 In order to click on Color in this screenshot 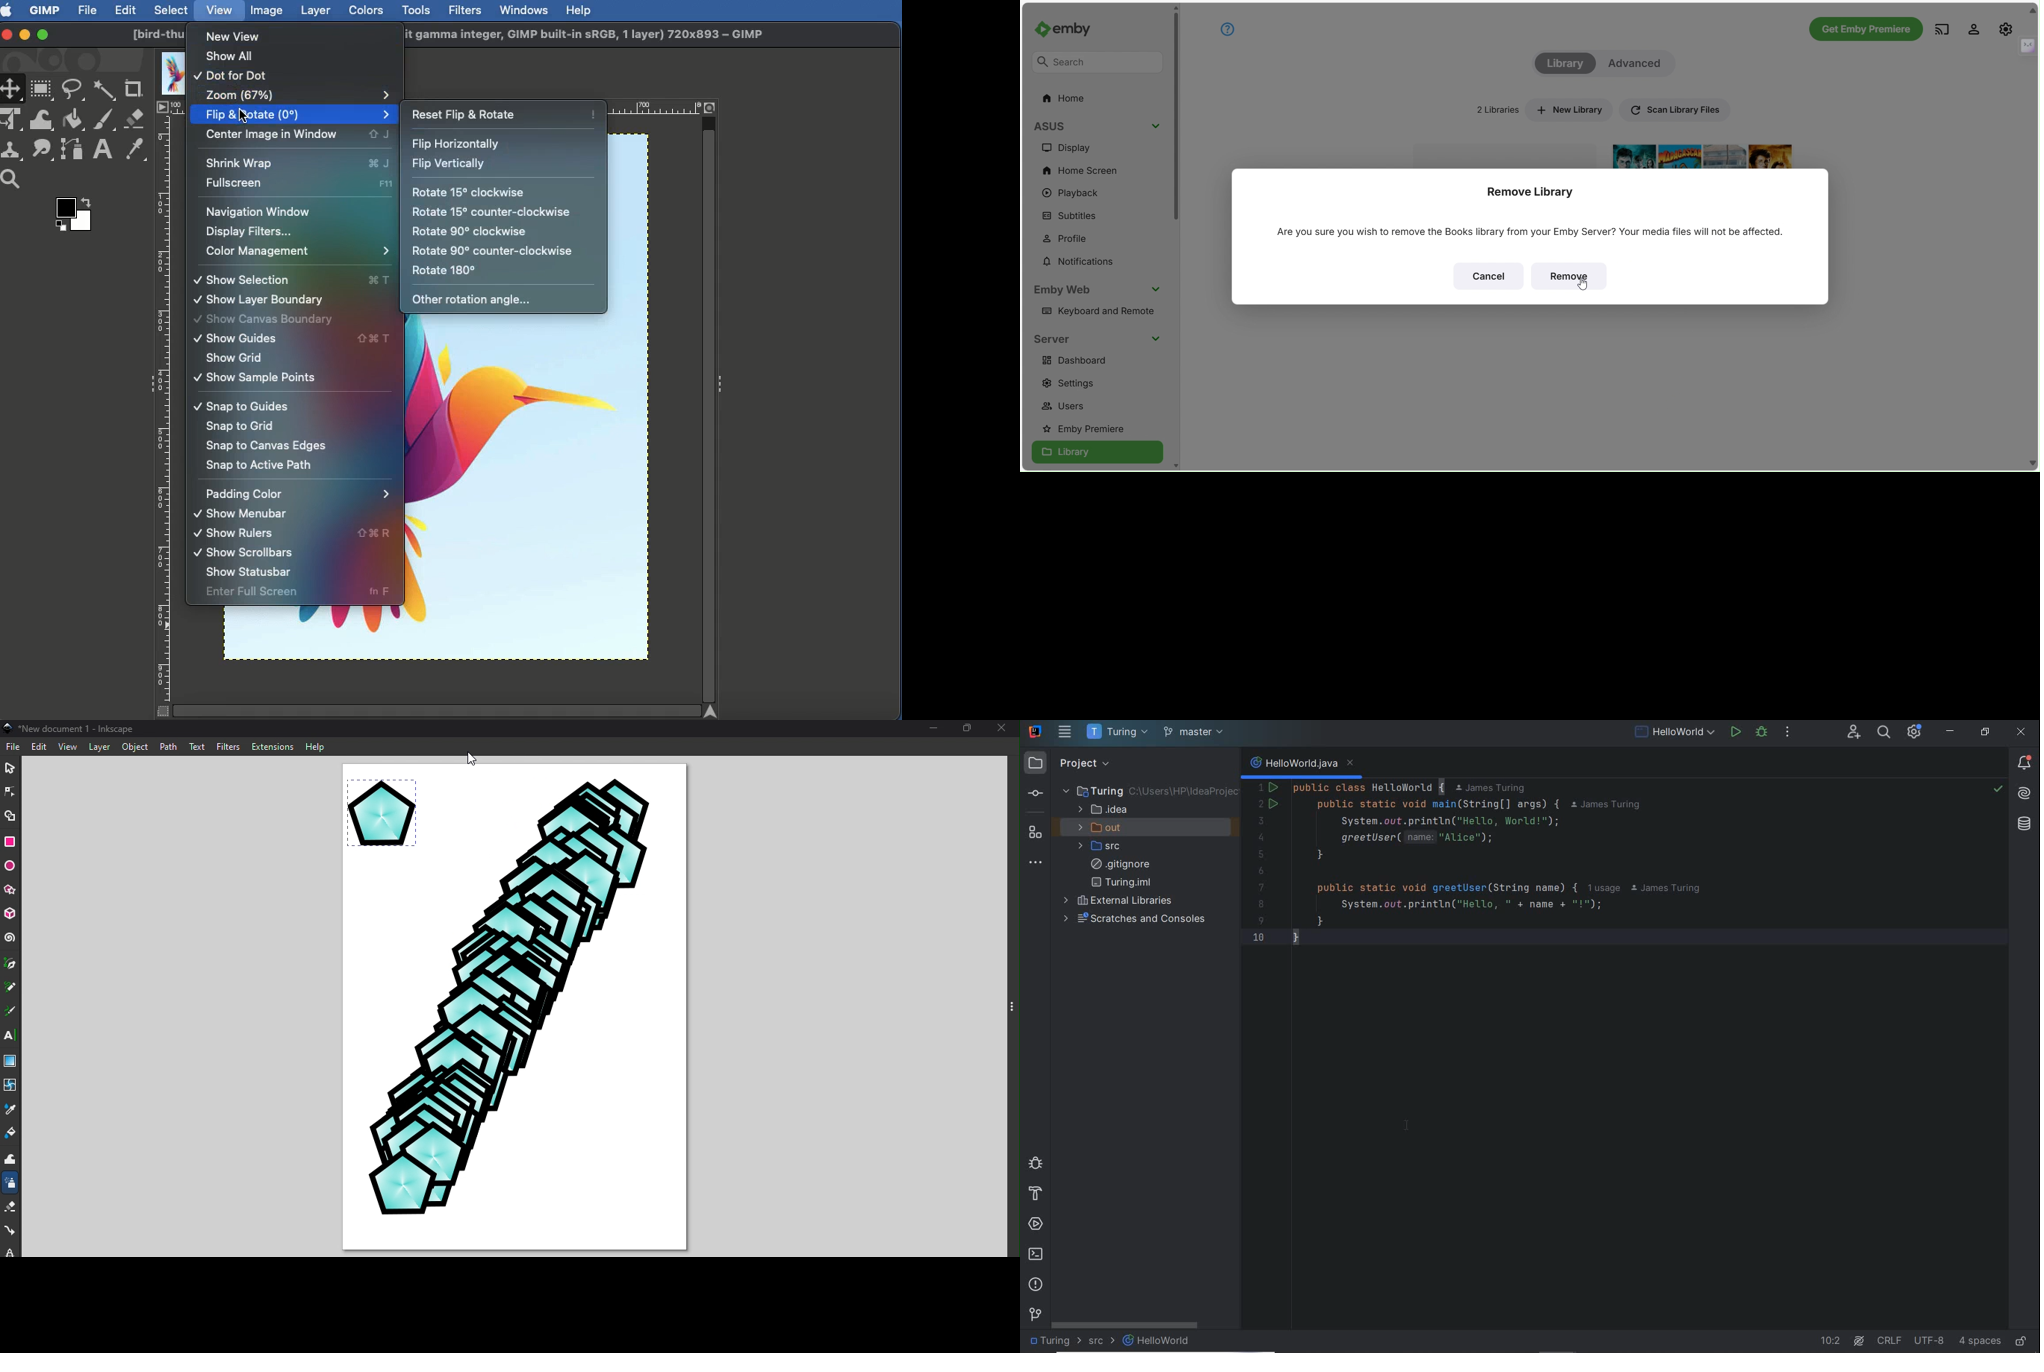, I will do `click(72, 218)`.